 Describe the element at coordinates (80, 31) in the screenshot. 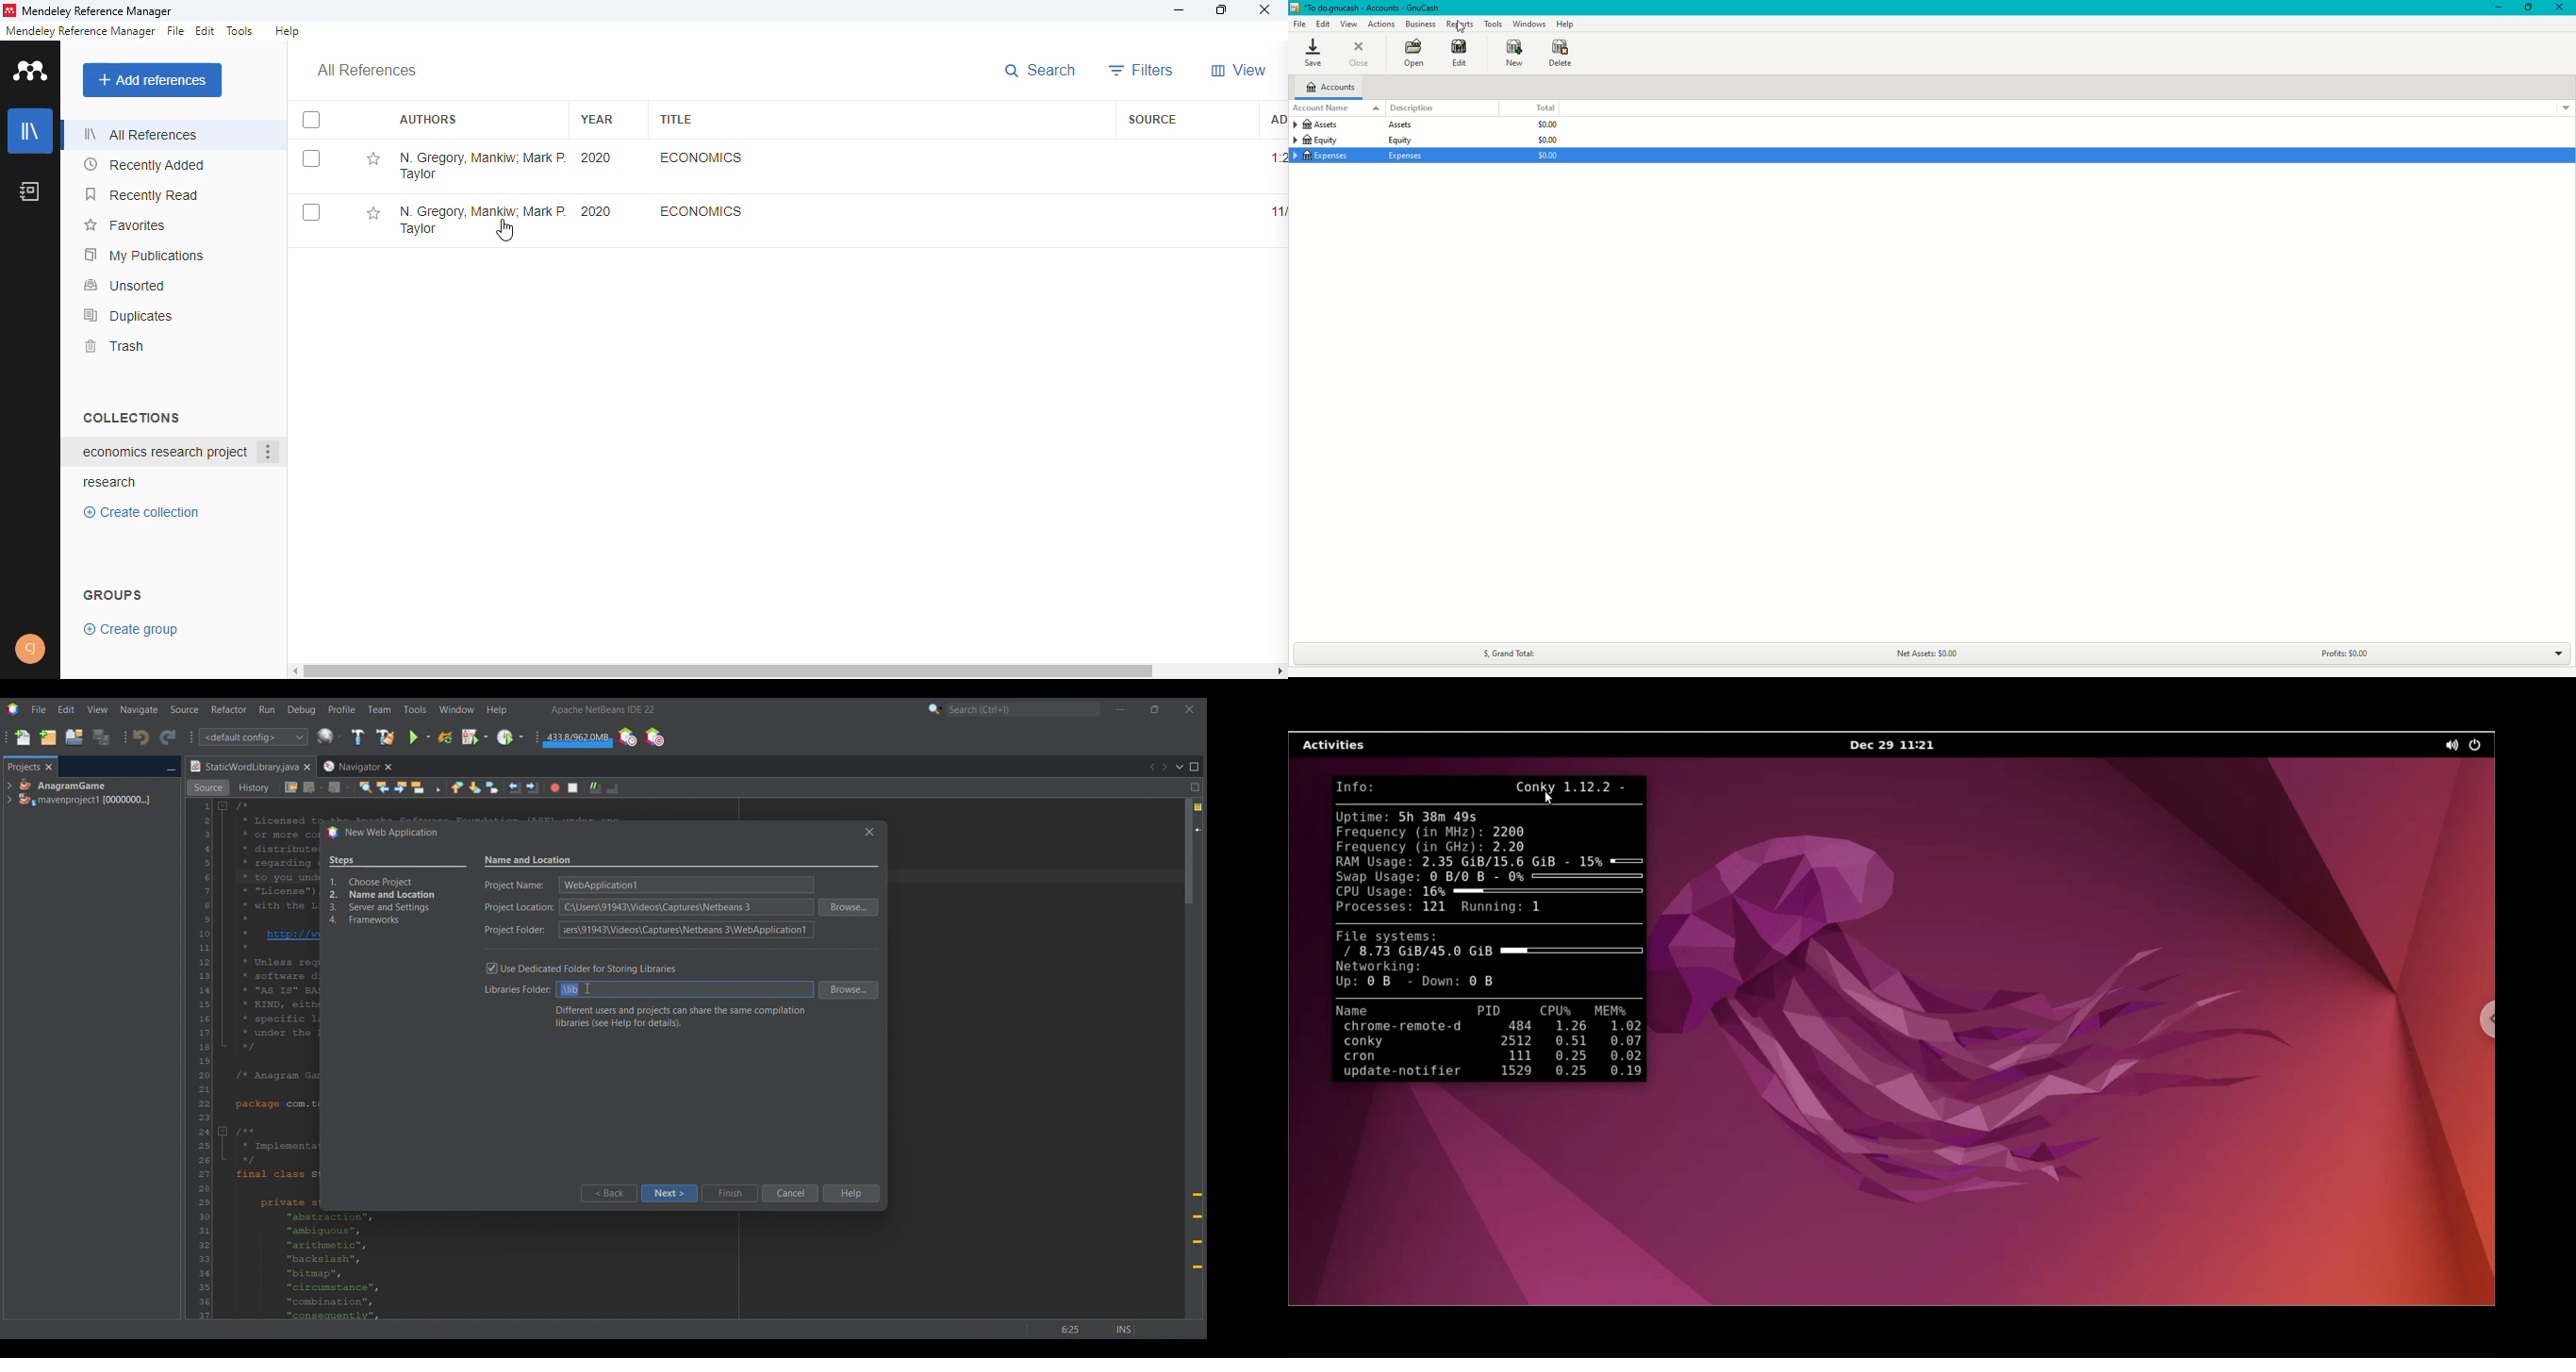

I see `mendeley reference manager` at that location.